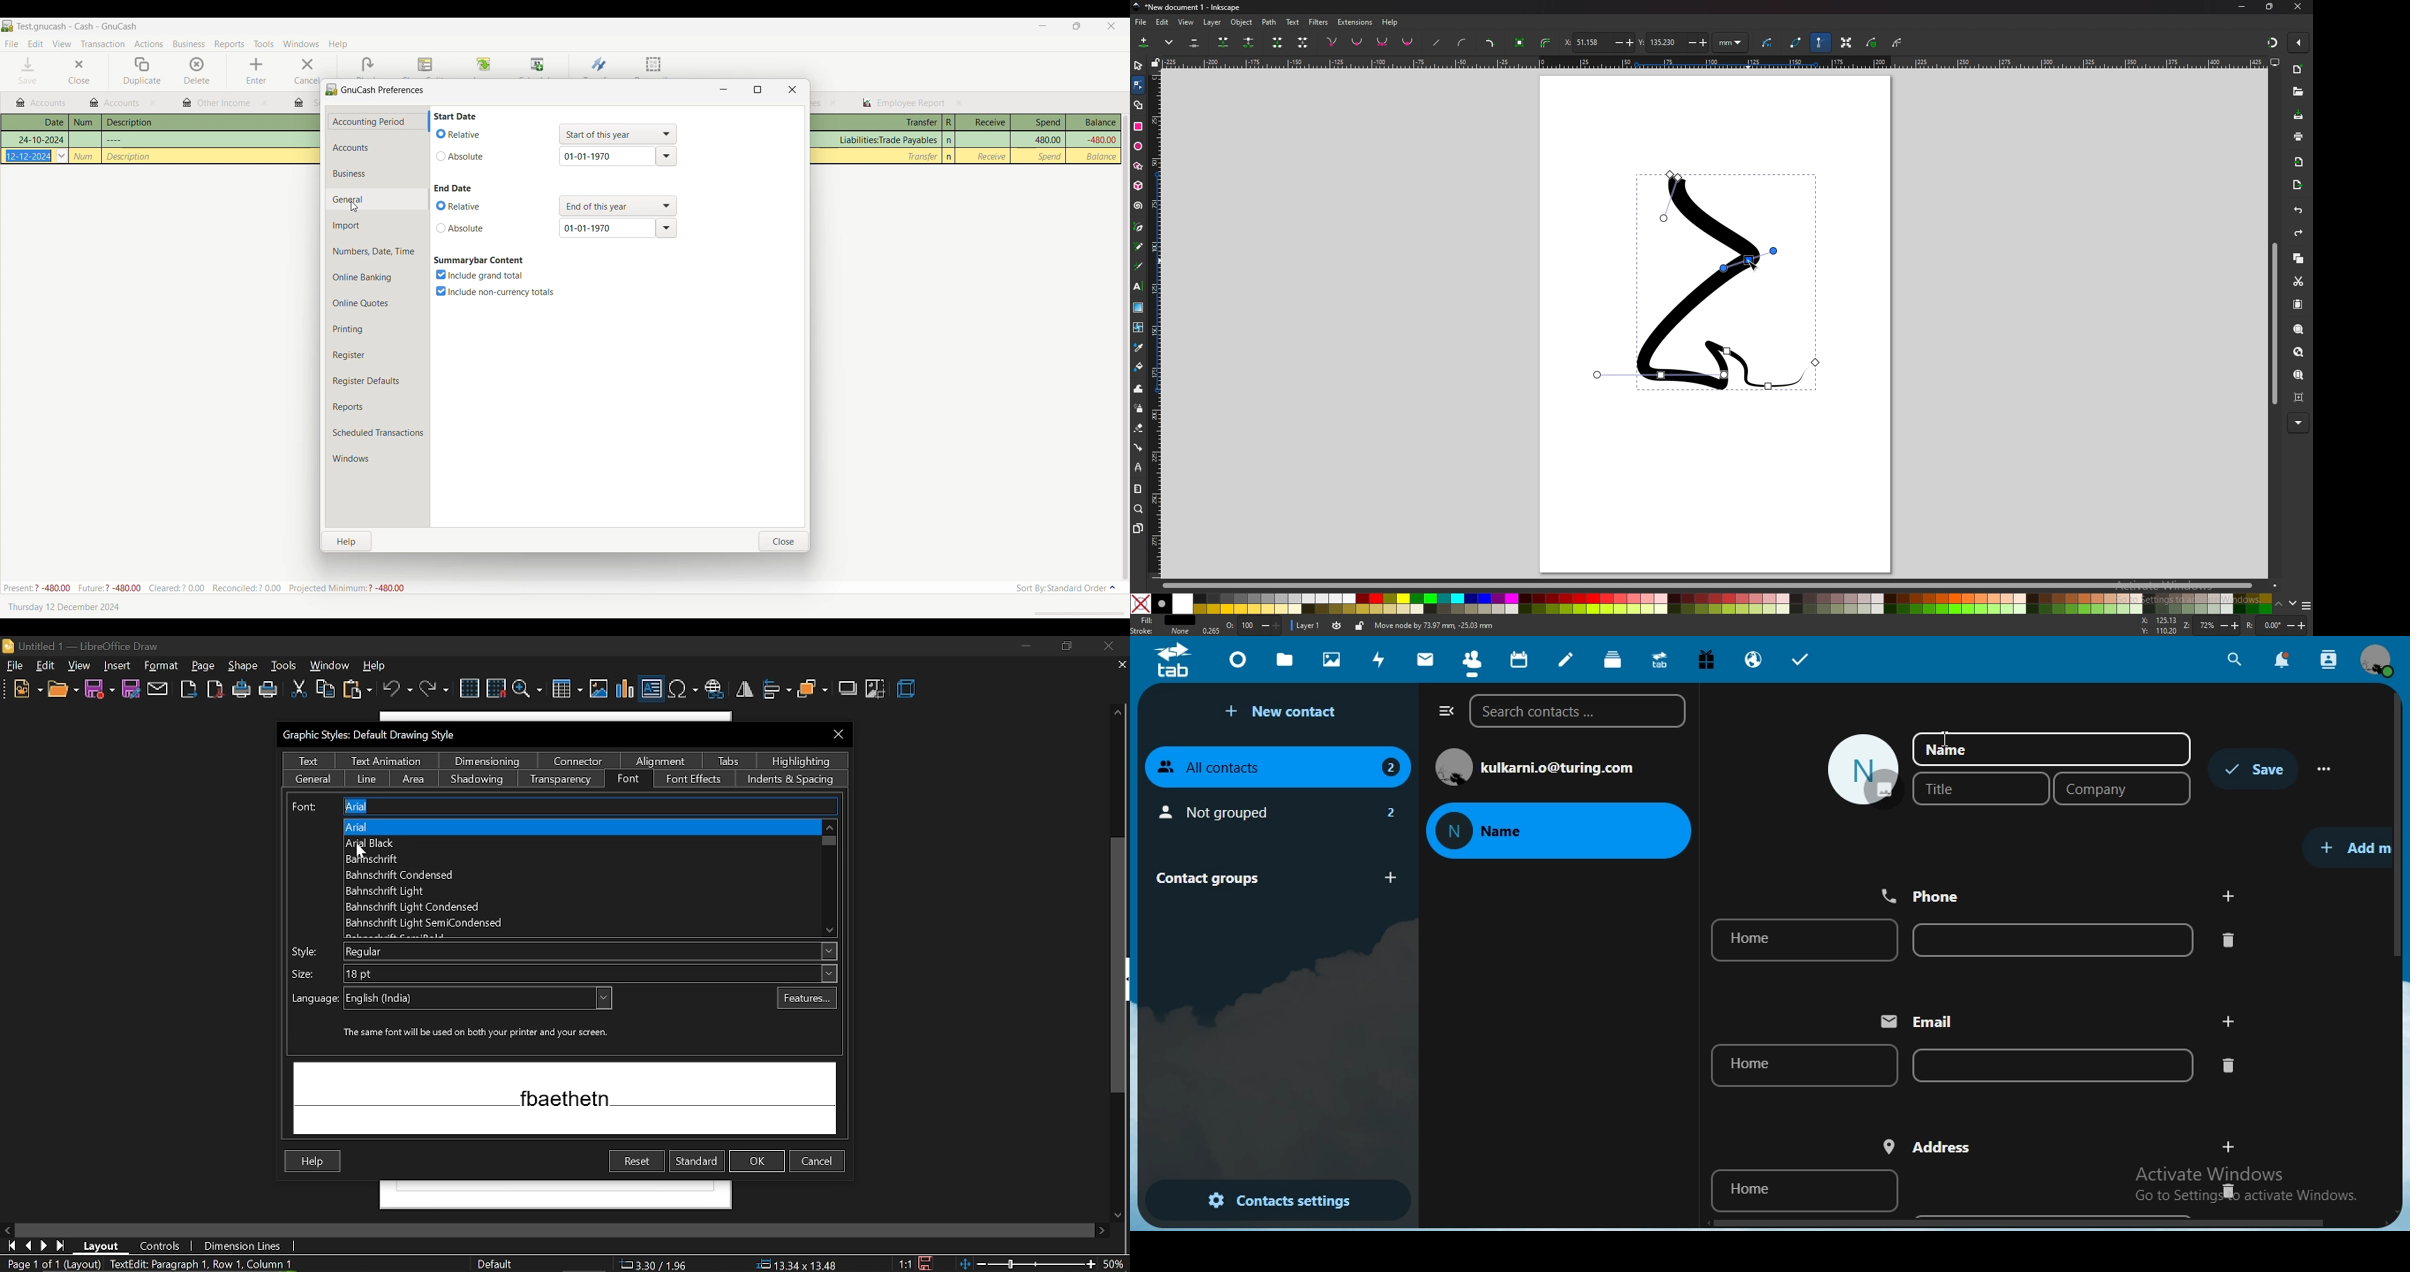 The image size is (2436, 1288). What do you see at coordinates (2299, 161) in the screenshot?
I see `import` at bounding box center [2299, 161].